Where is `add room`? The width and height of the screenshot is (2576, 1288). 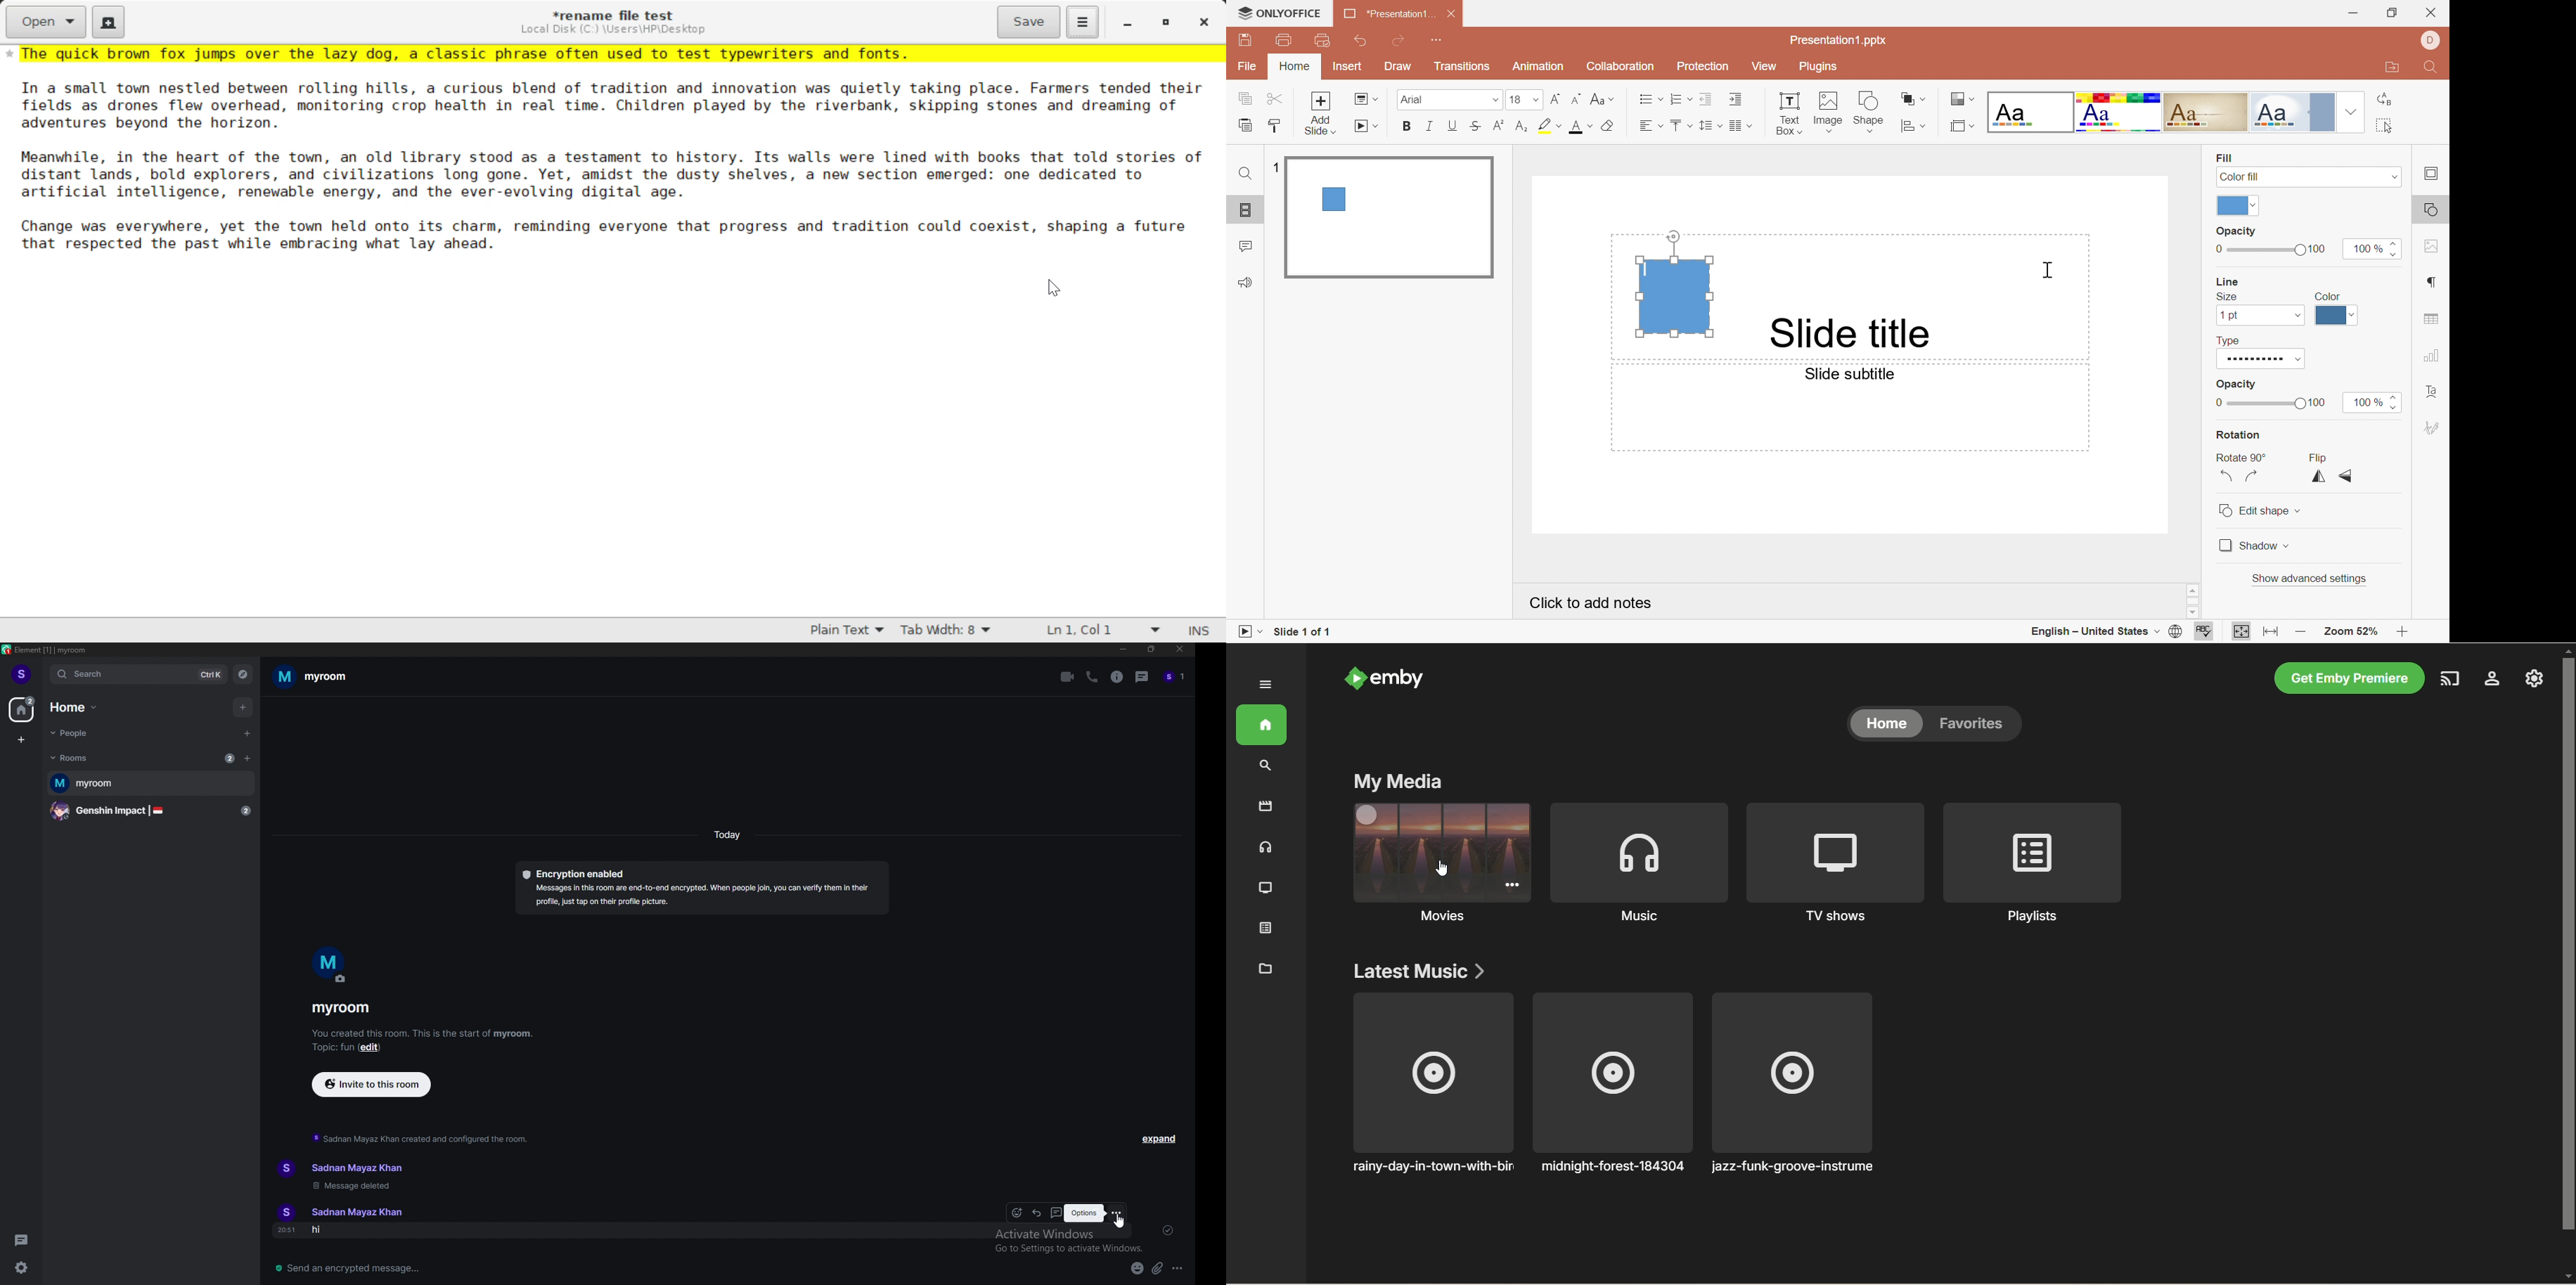 add room is located at coordinates (248, 758).